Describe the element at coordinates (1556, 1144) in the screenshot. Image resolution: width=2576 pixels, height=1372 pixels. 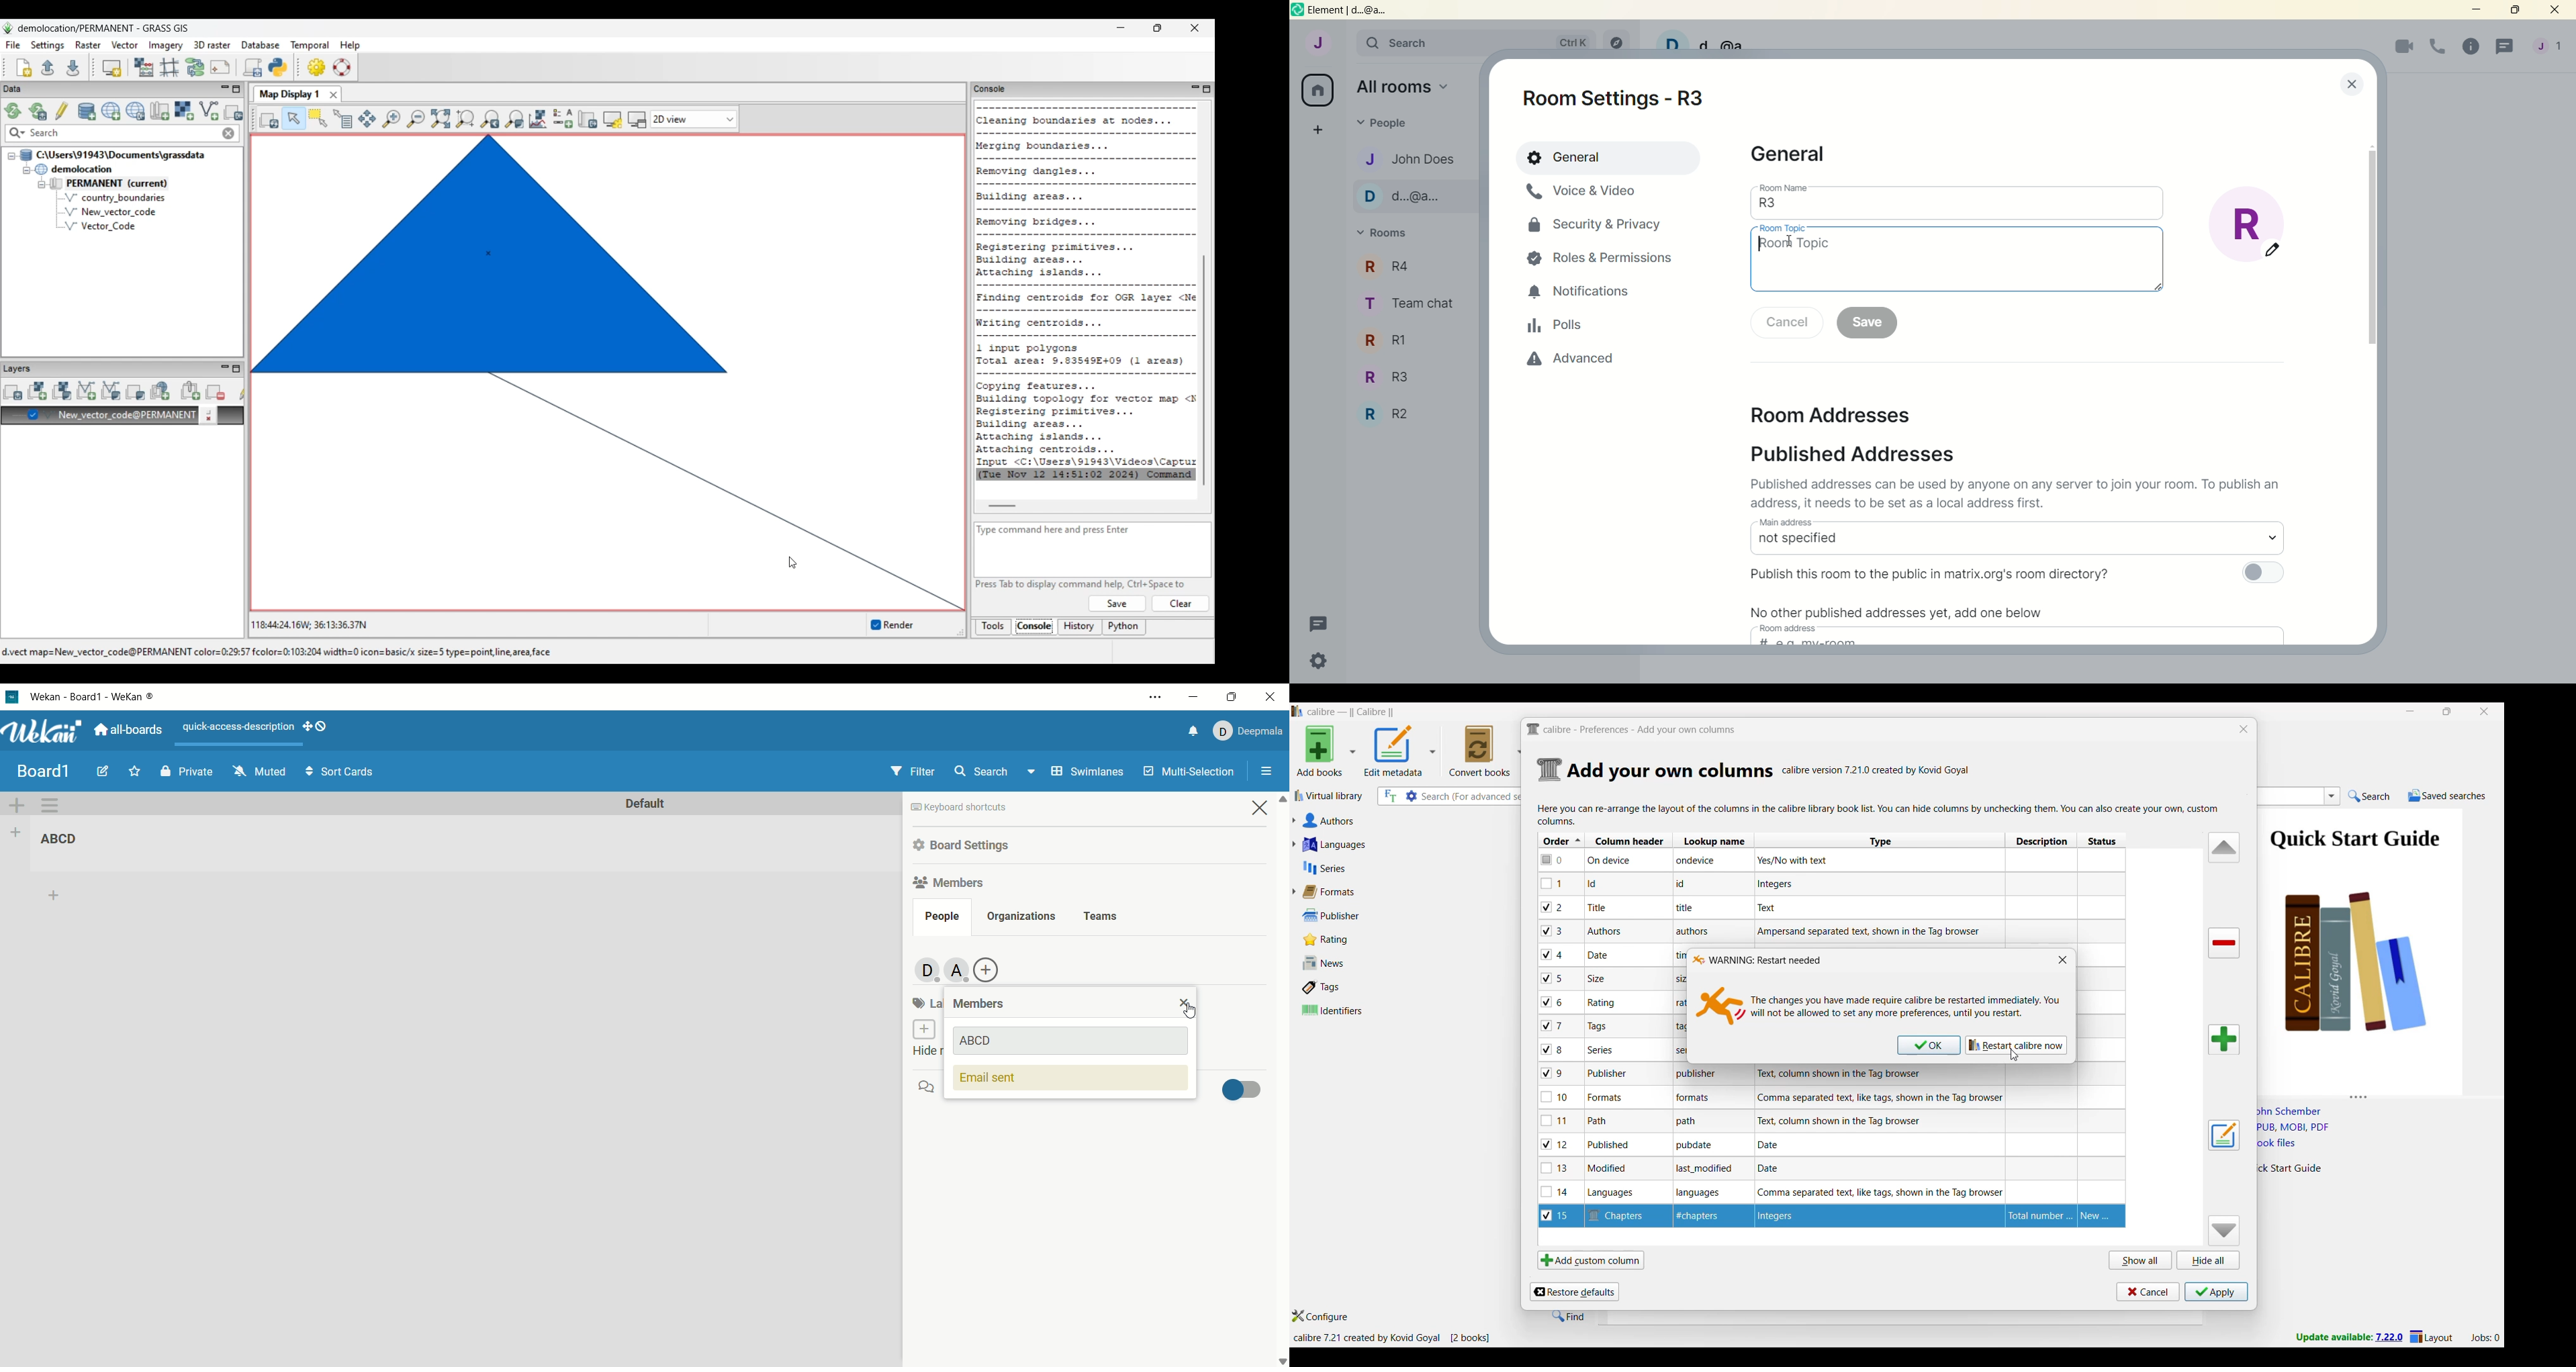
I see `checkbox - 12` at that location.